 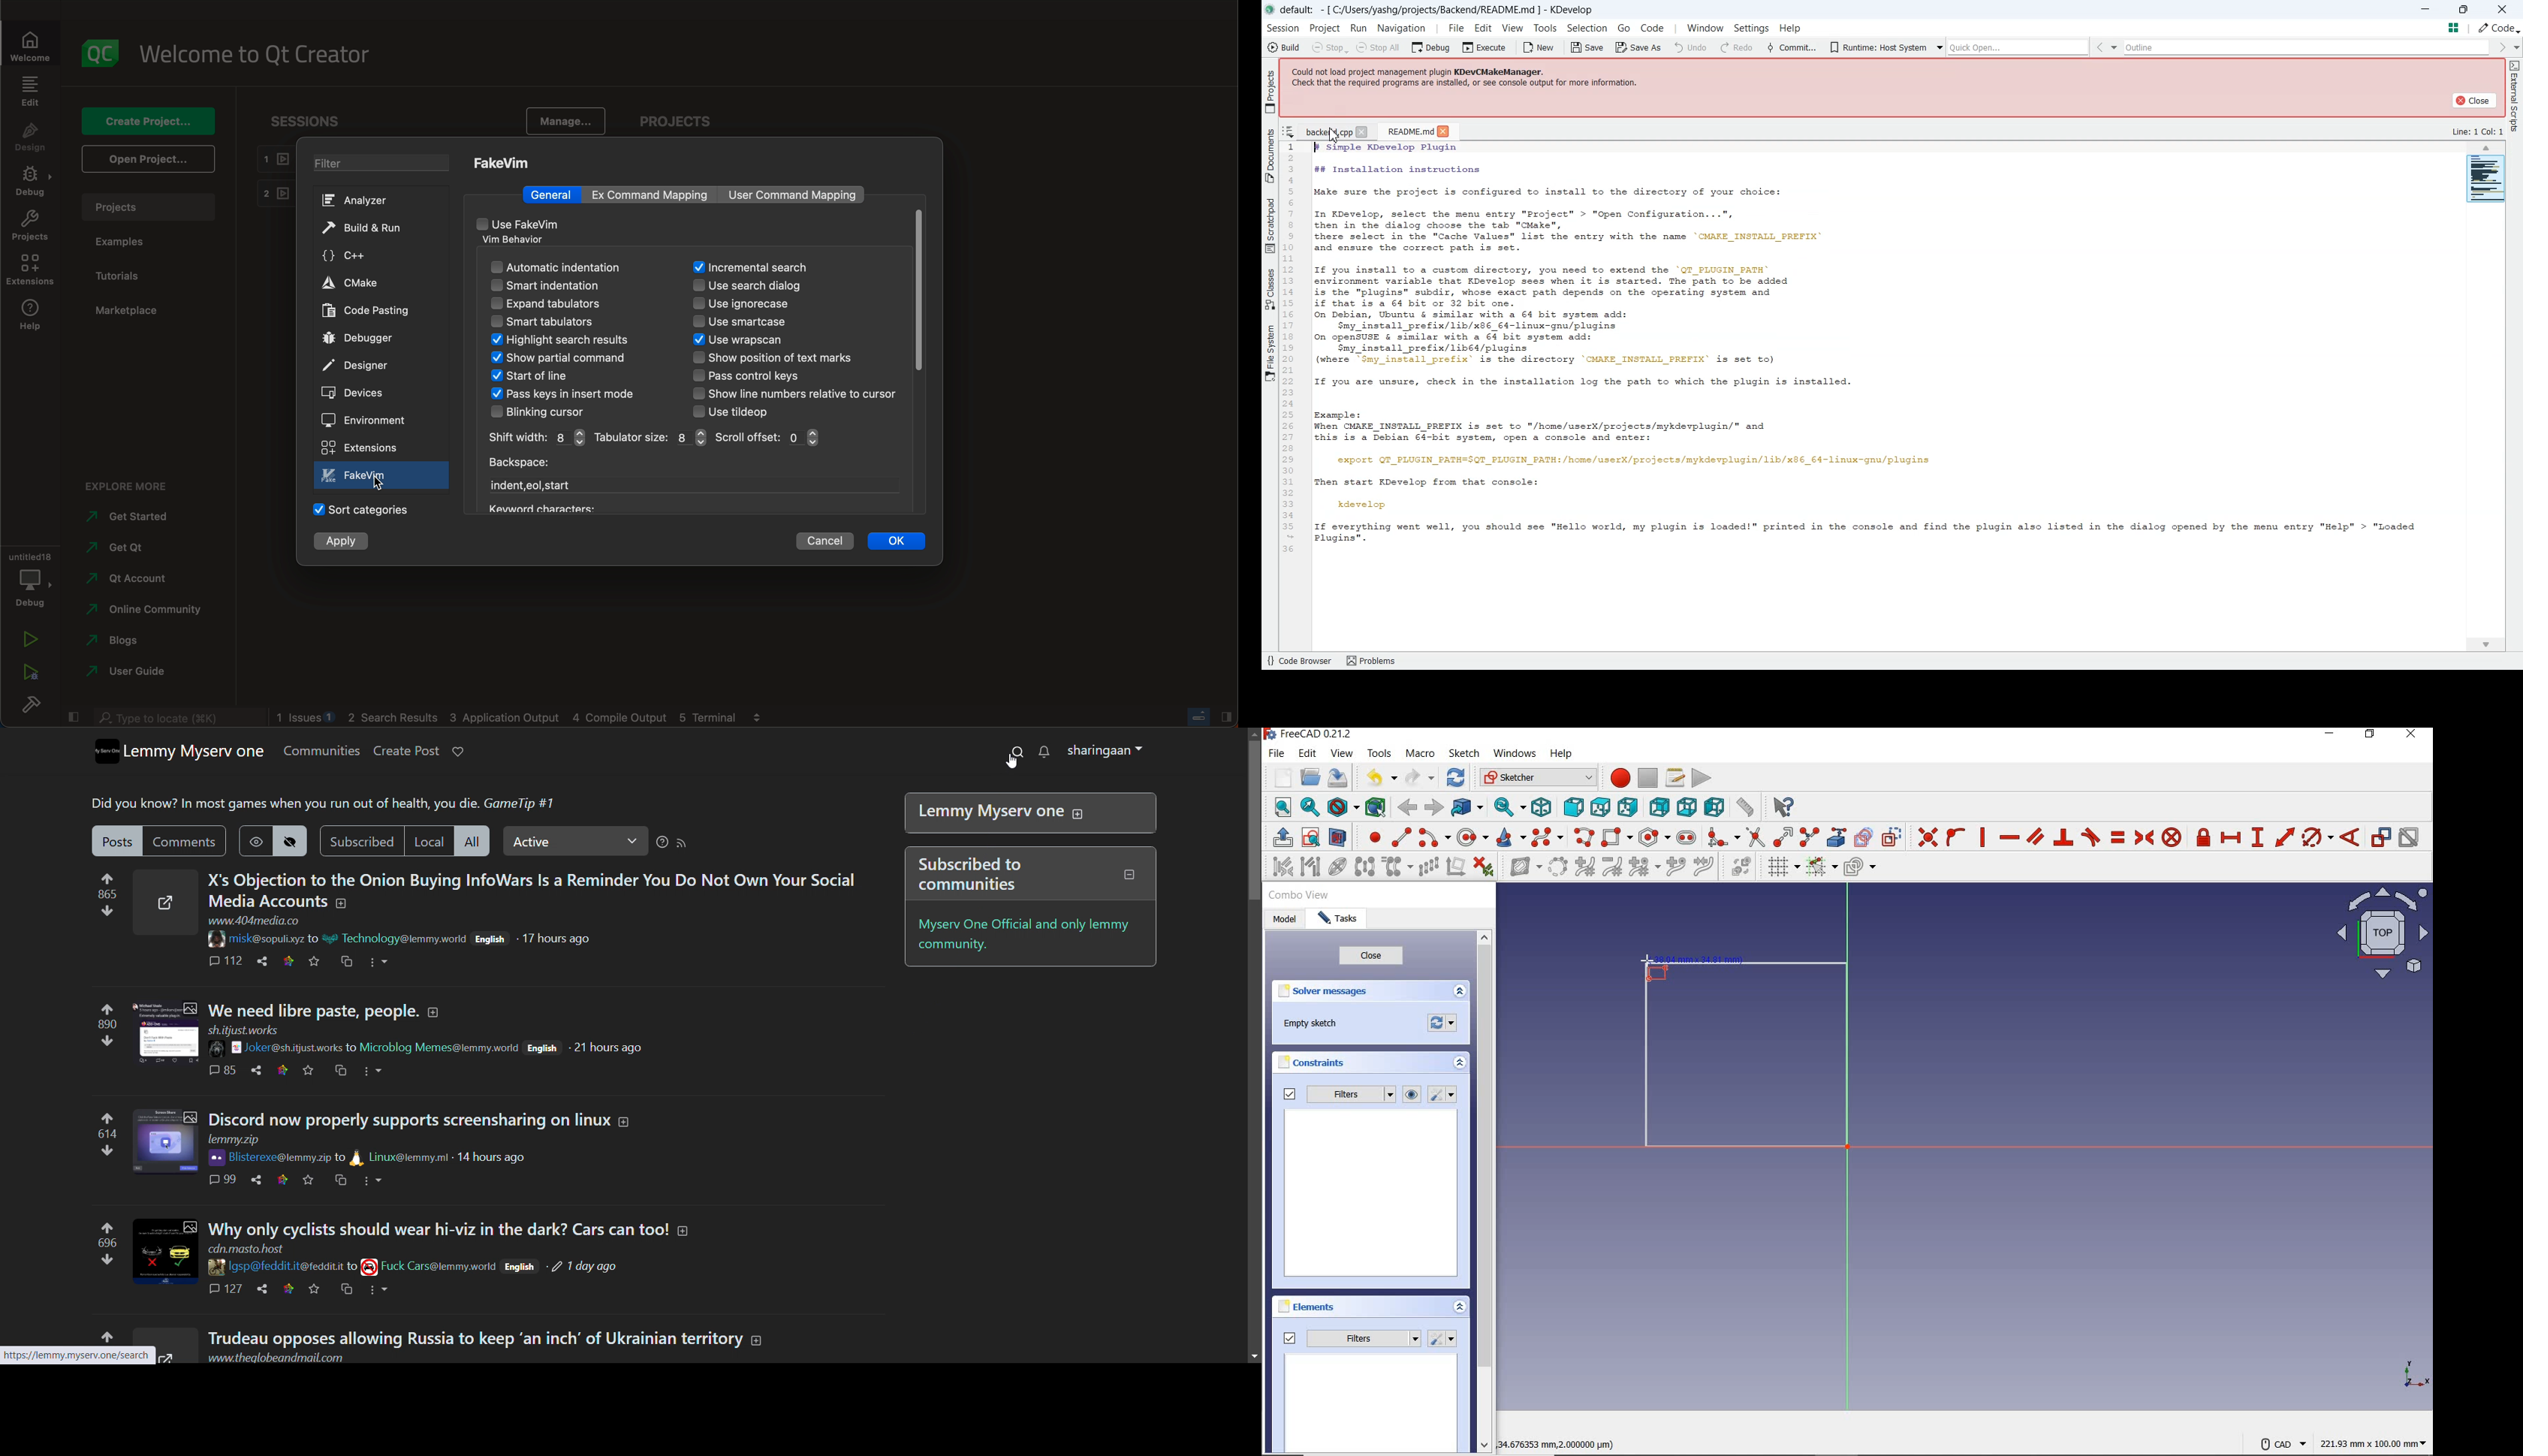 What do you see at coordinates (593, 1270) in the screenshot?
I see `1 day ago` at bounding box center [593, 1270].